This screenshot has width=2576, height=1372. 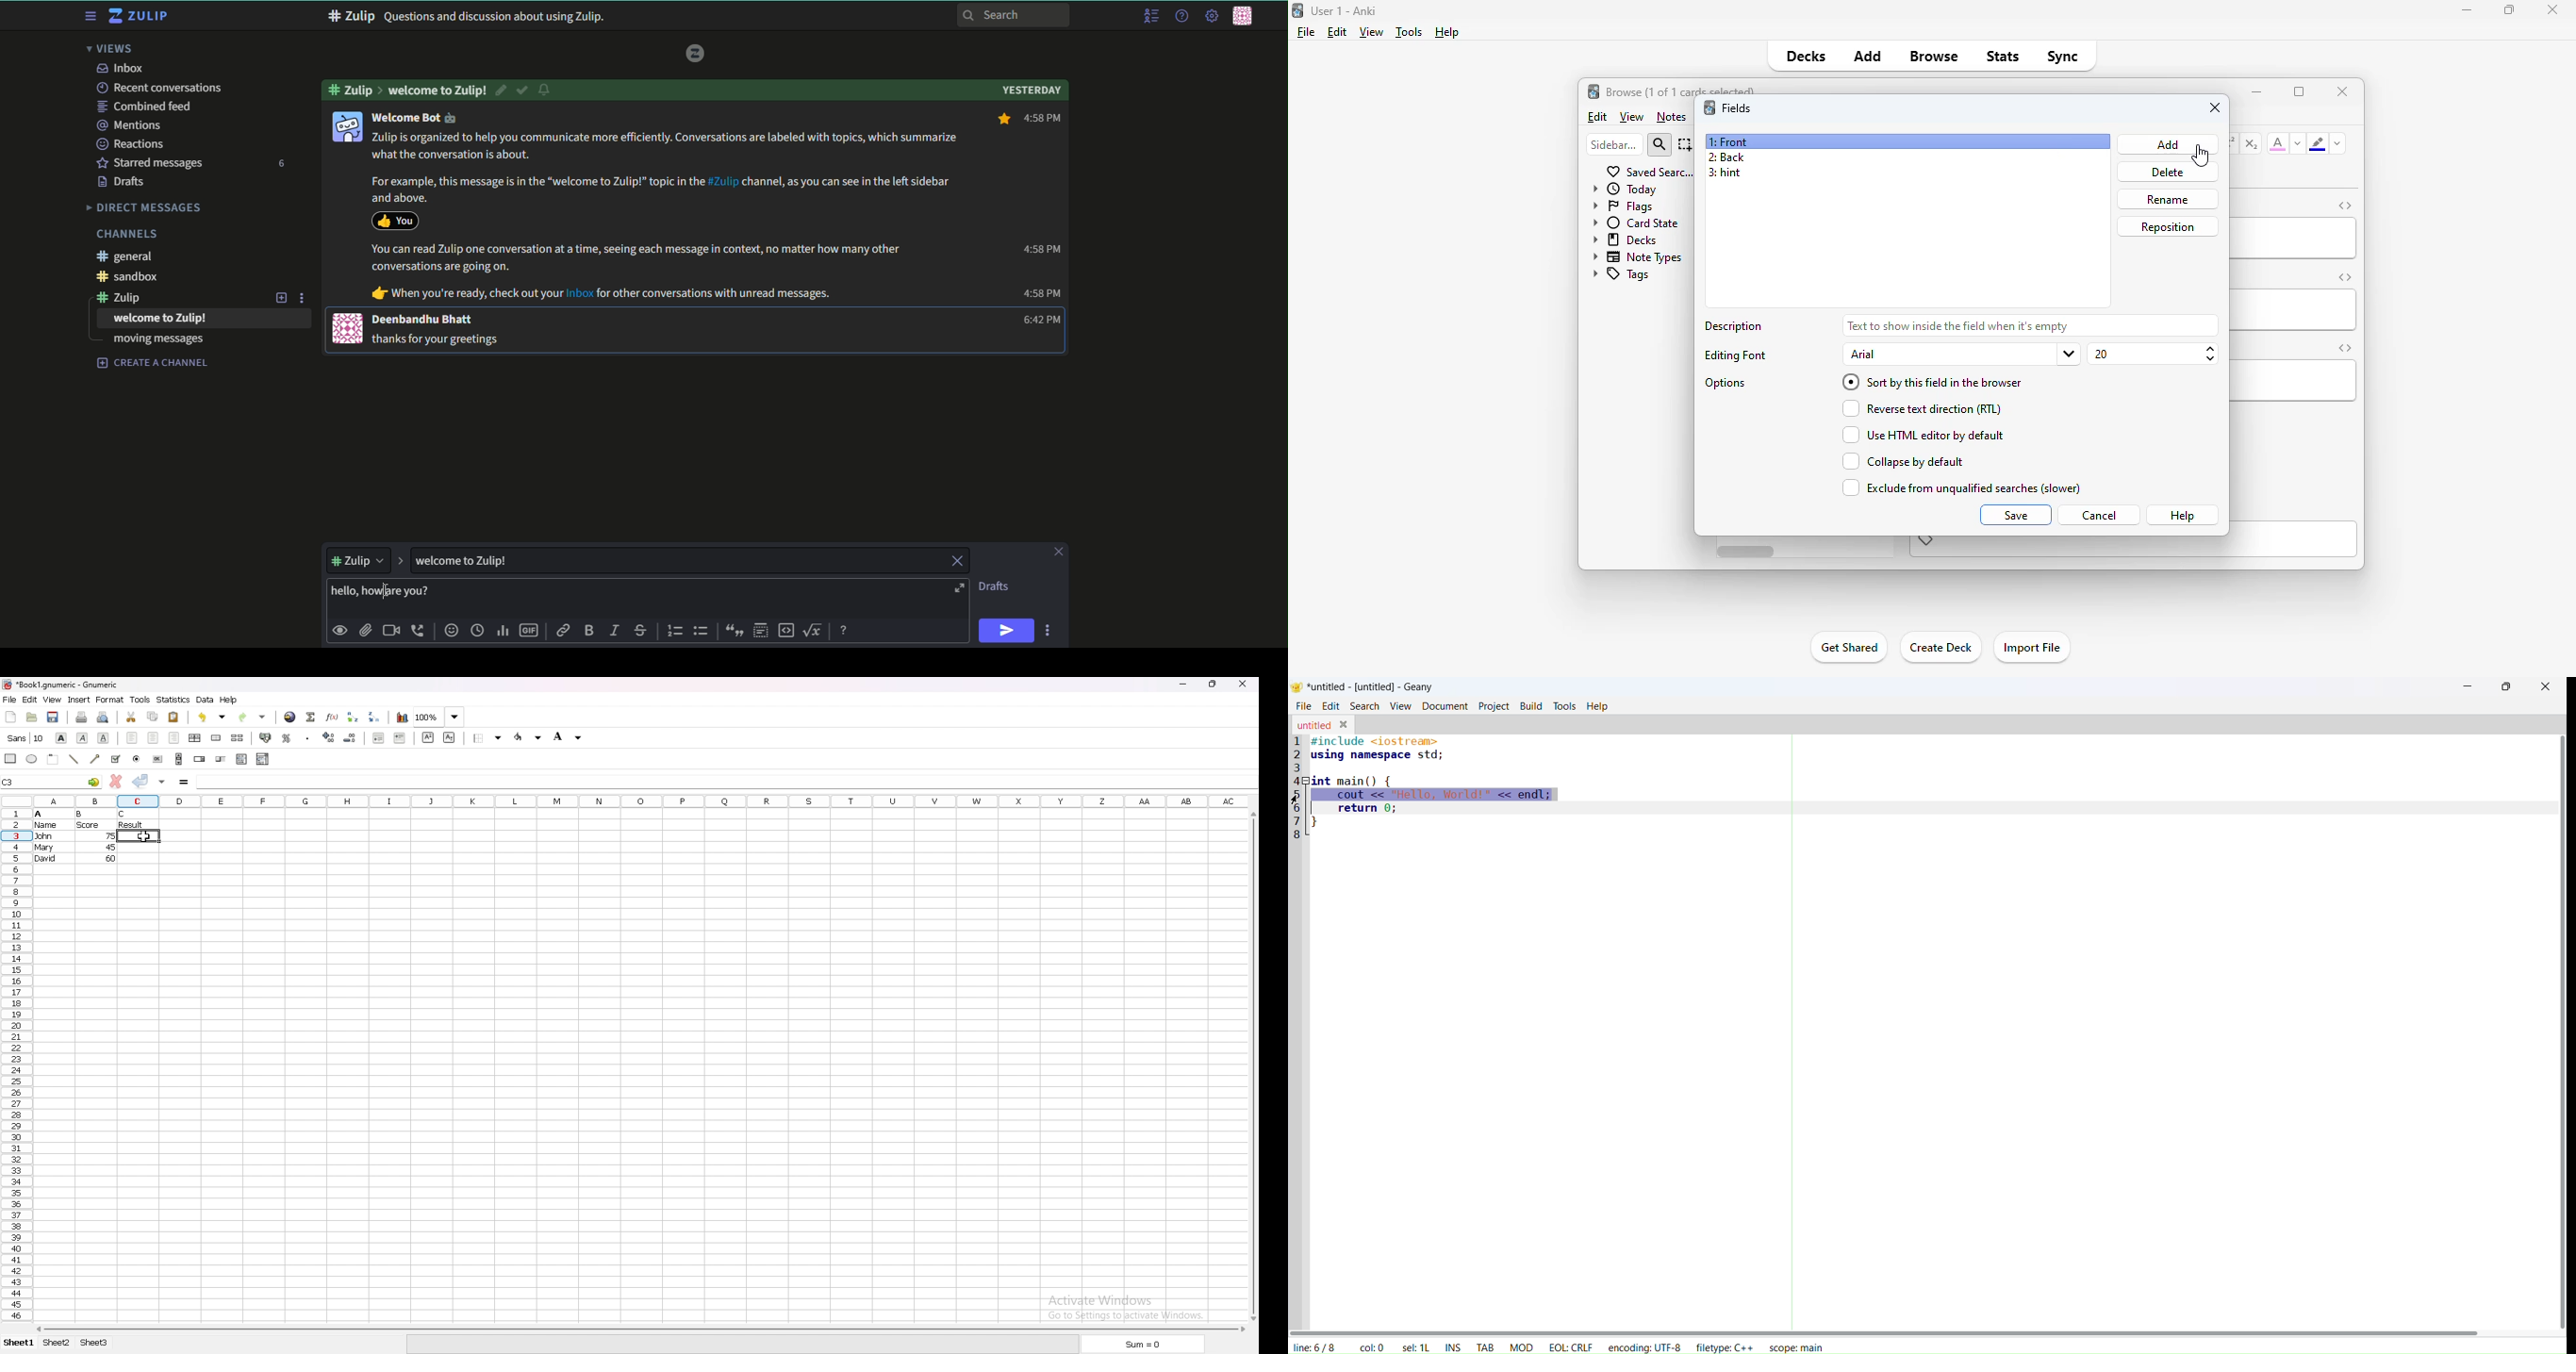 I want to click on close, so click(x=2545, y=686).